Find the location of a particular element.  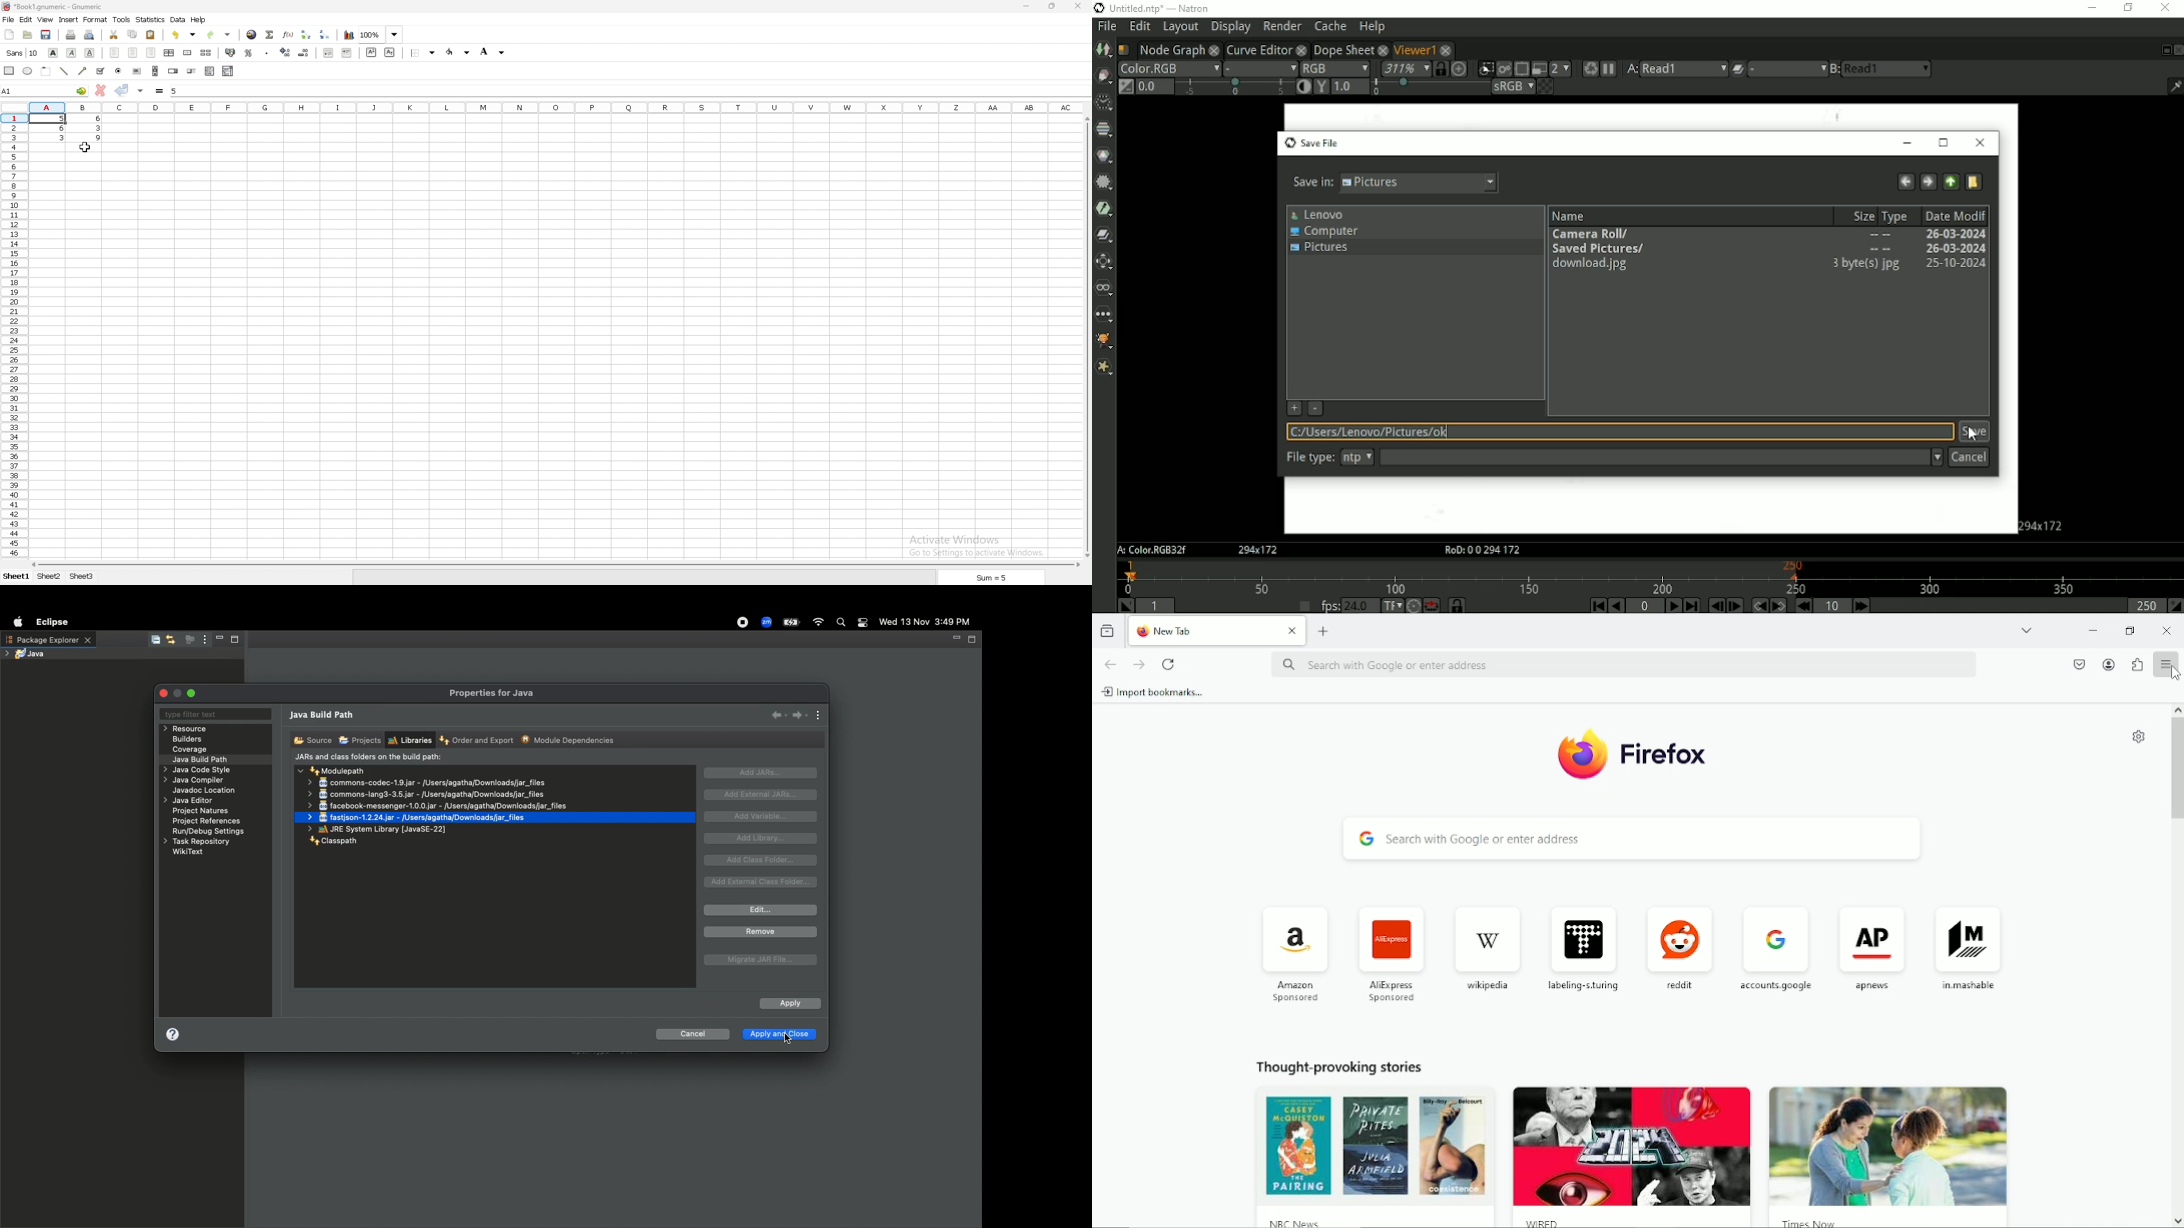

Script name is located at coordinates (1124, 50).